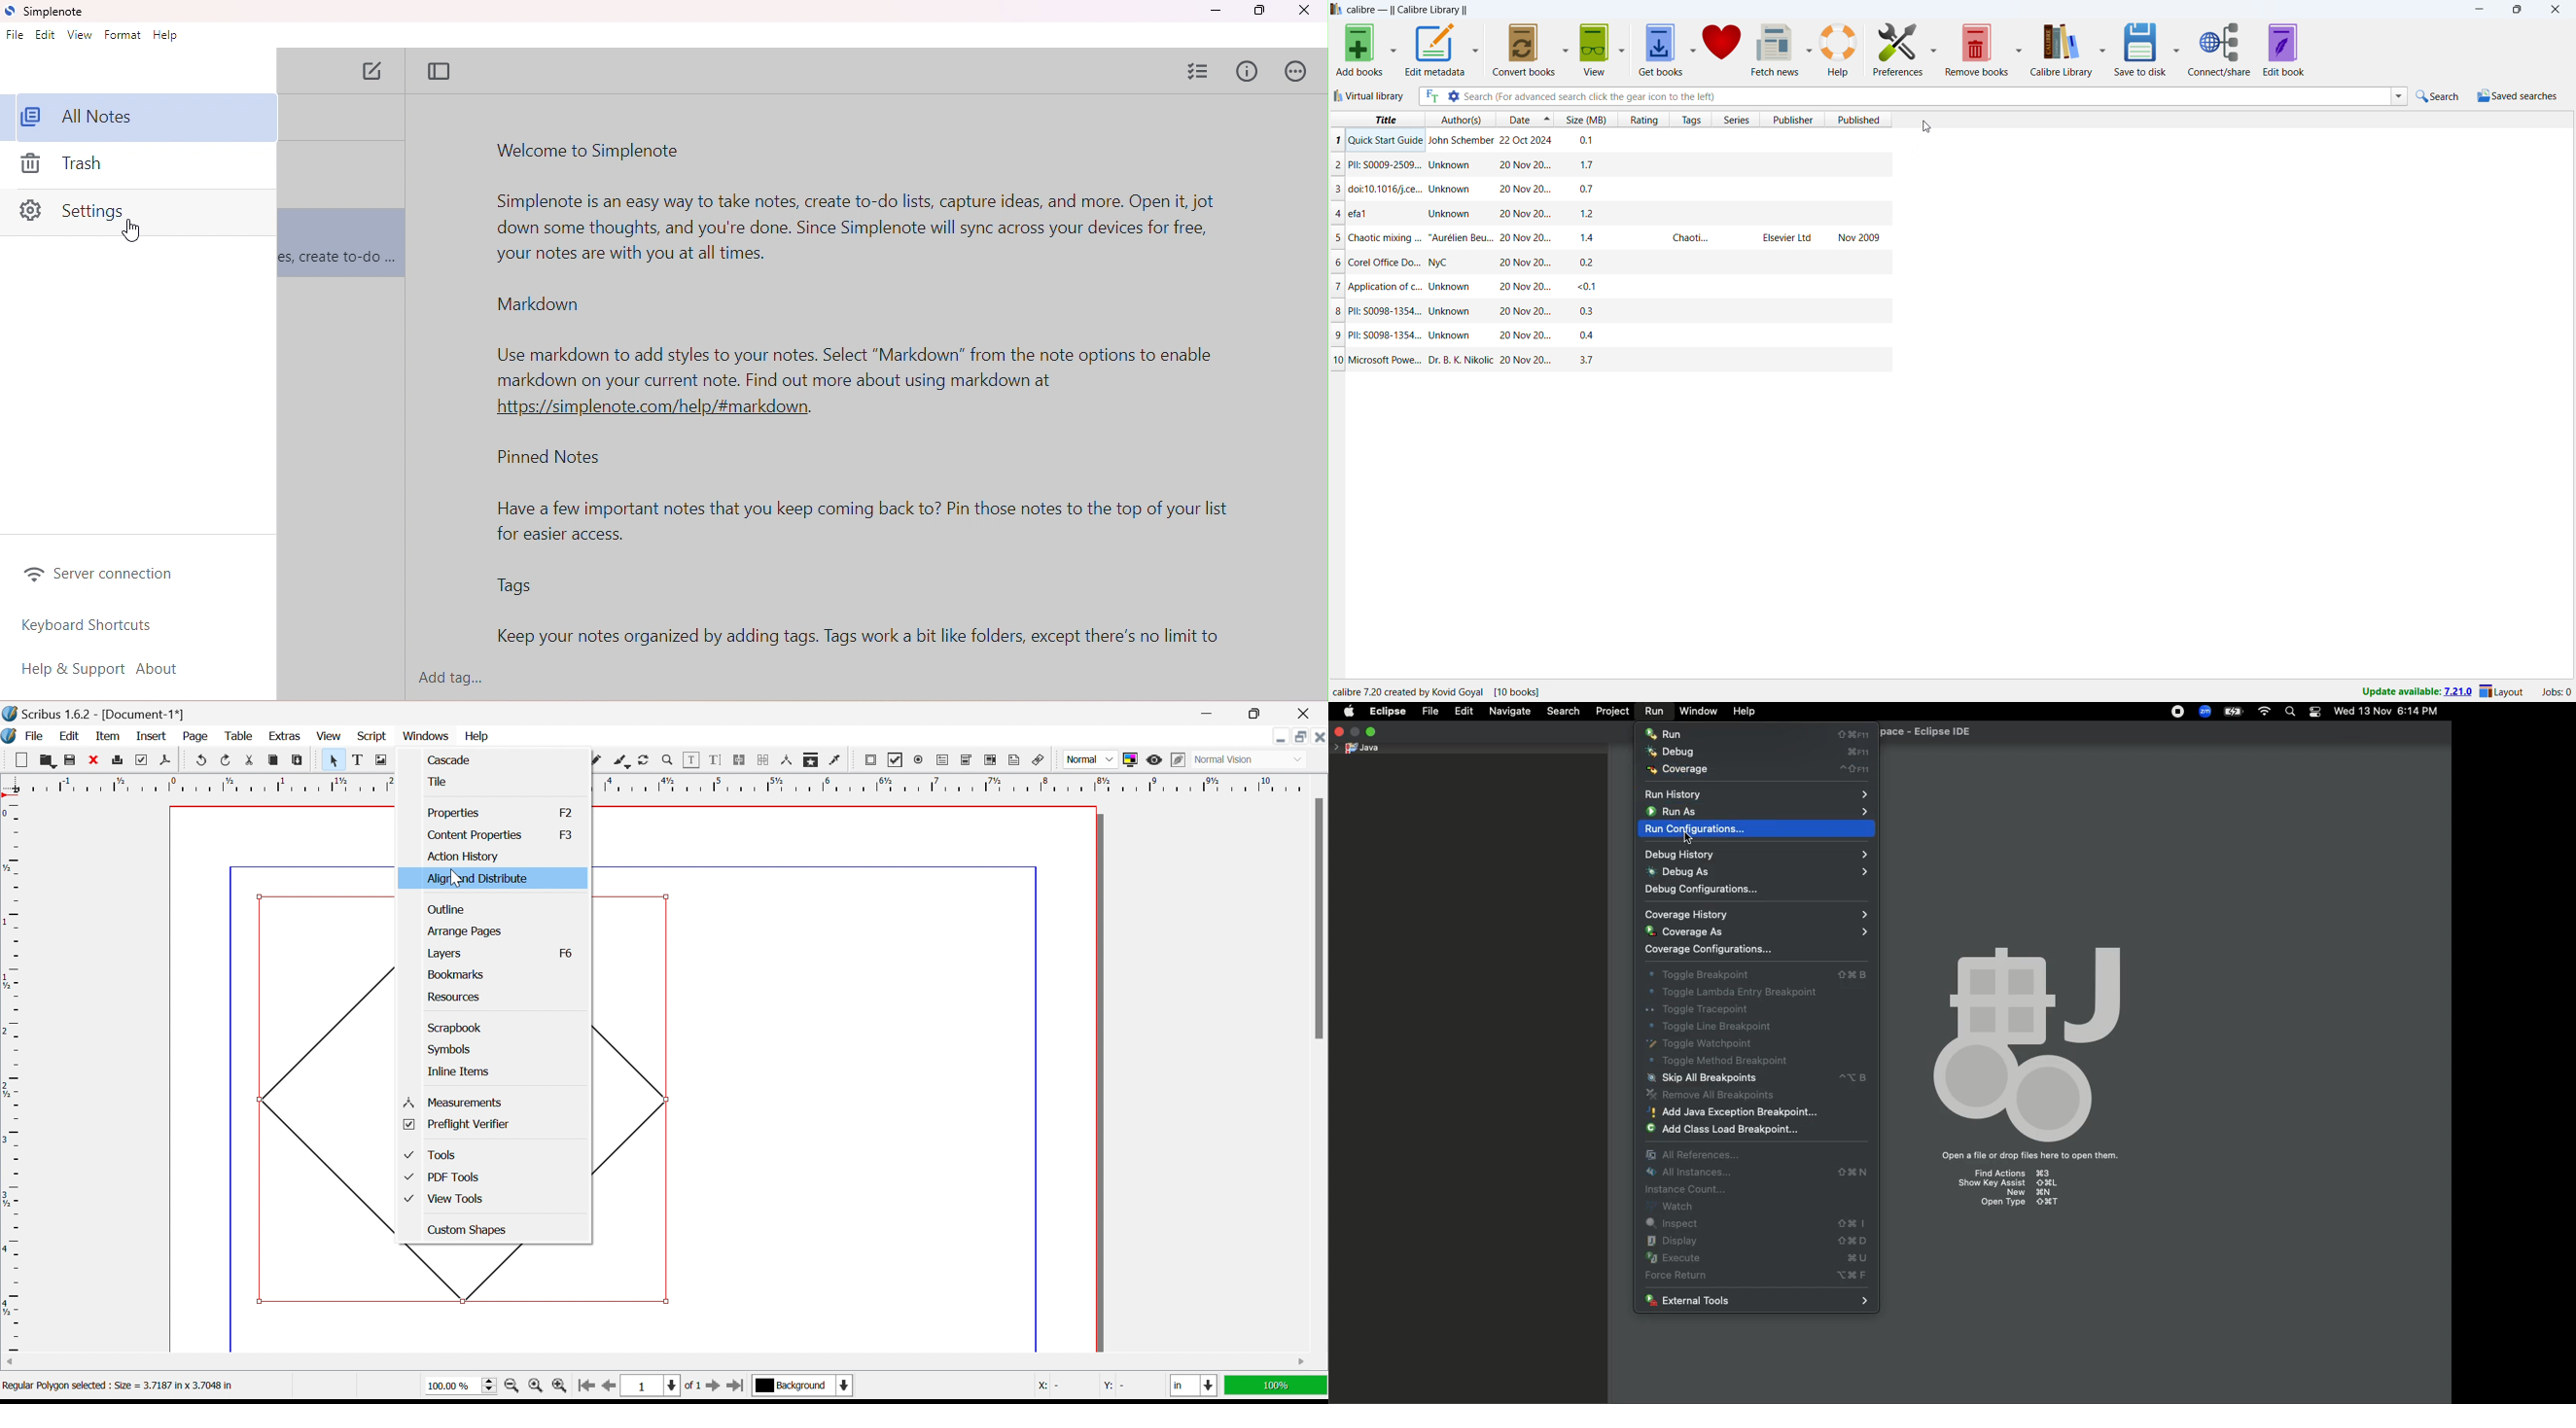 Image resolution: width=2576 pixels, height=1428 pixels. Describe the element at coordinates (446, 911) in the screenshot. I see `Outline` at that location.